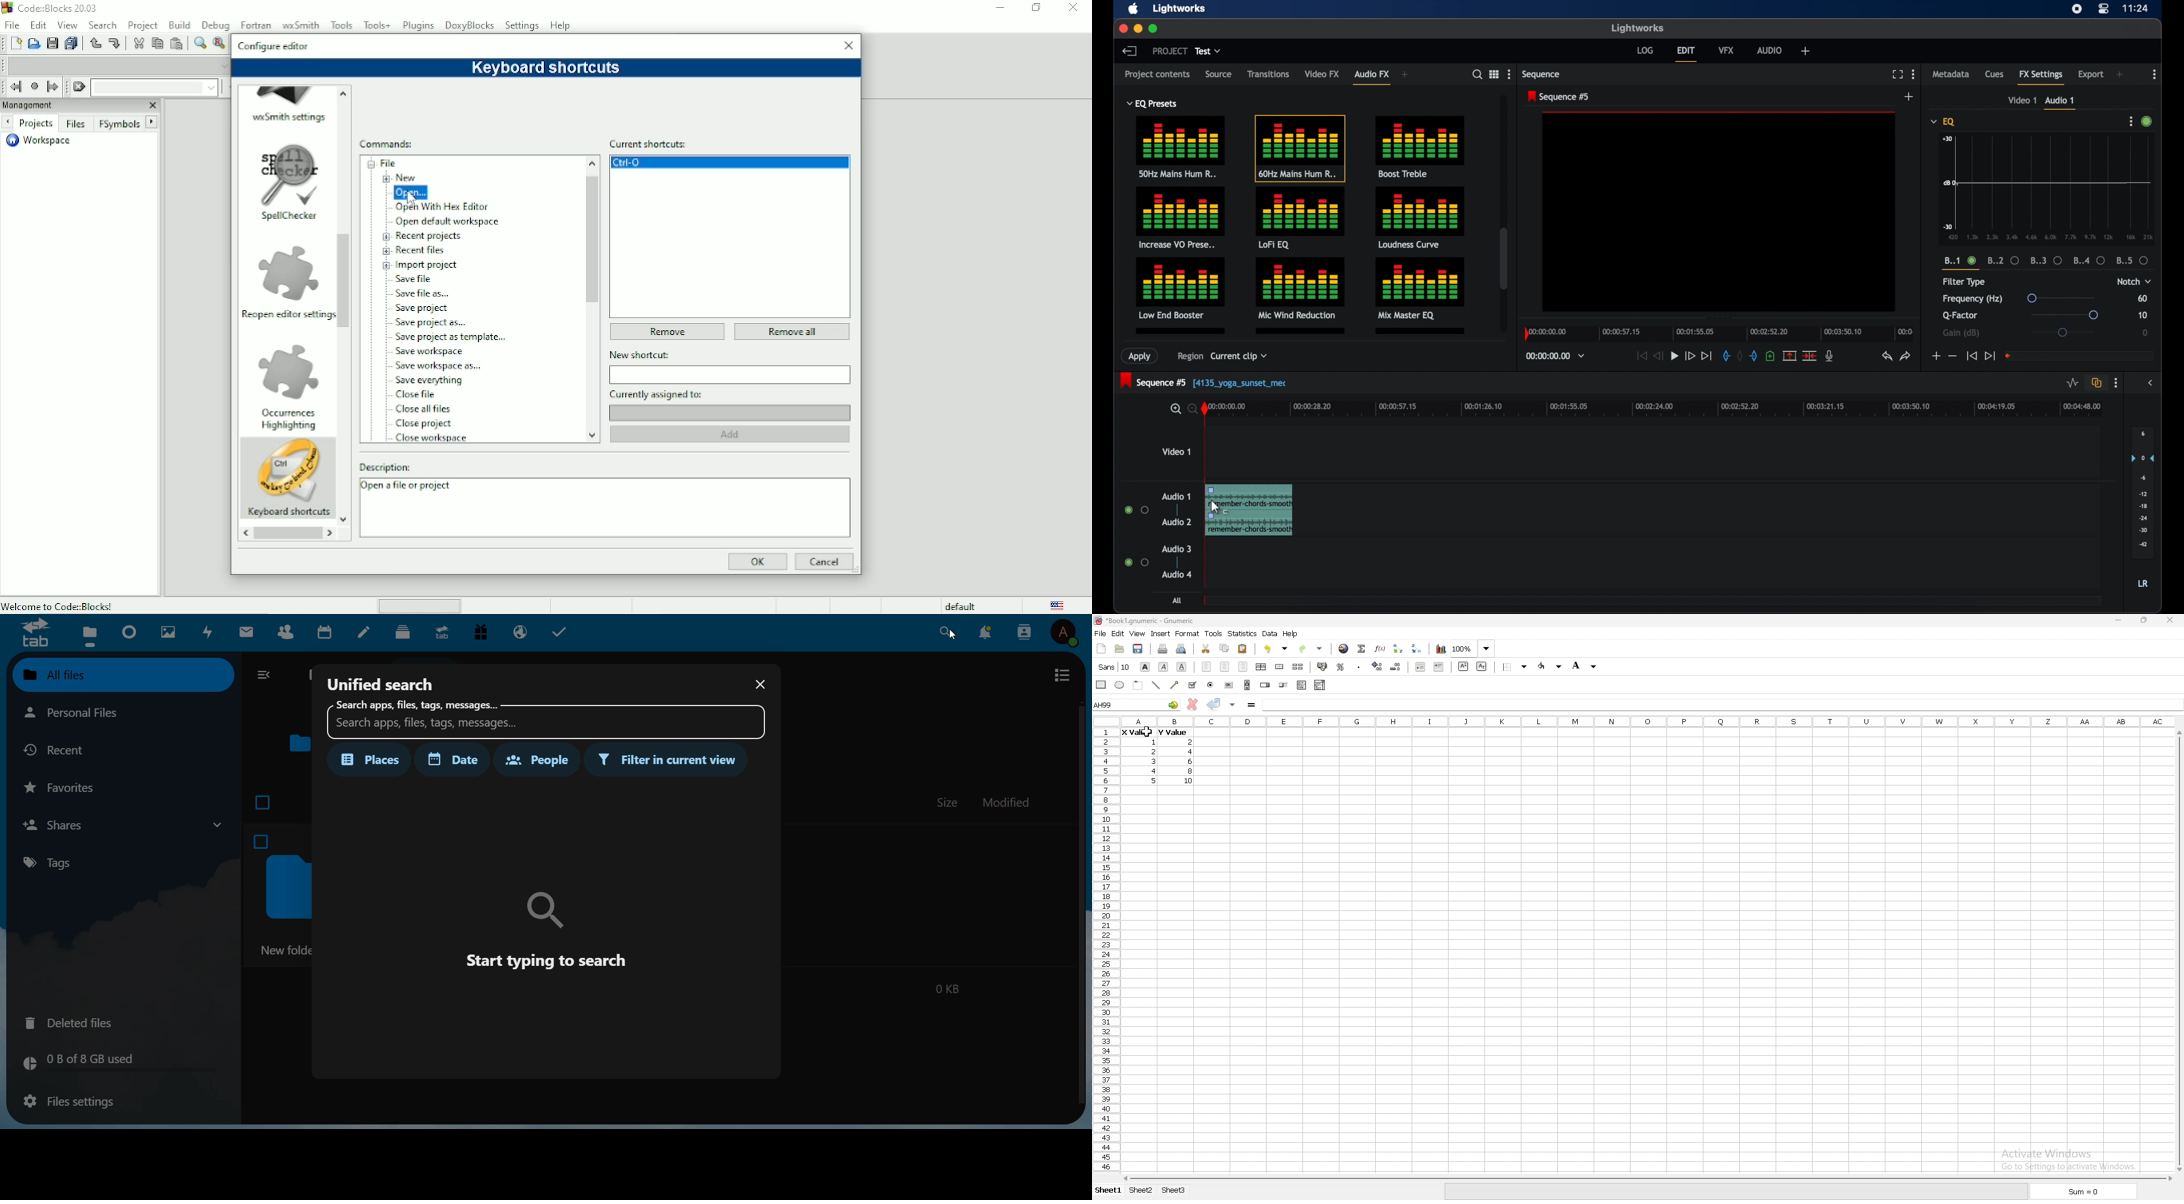 Image resolution: width=2184 pixels, height=1204 pixels. I want to click on Configure editor, so click(274, 44).